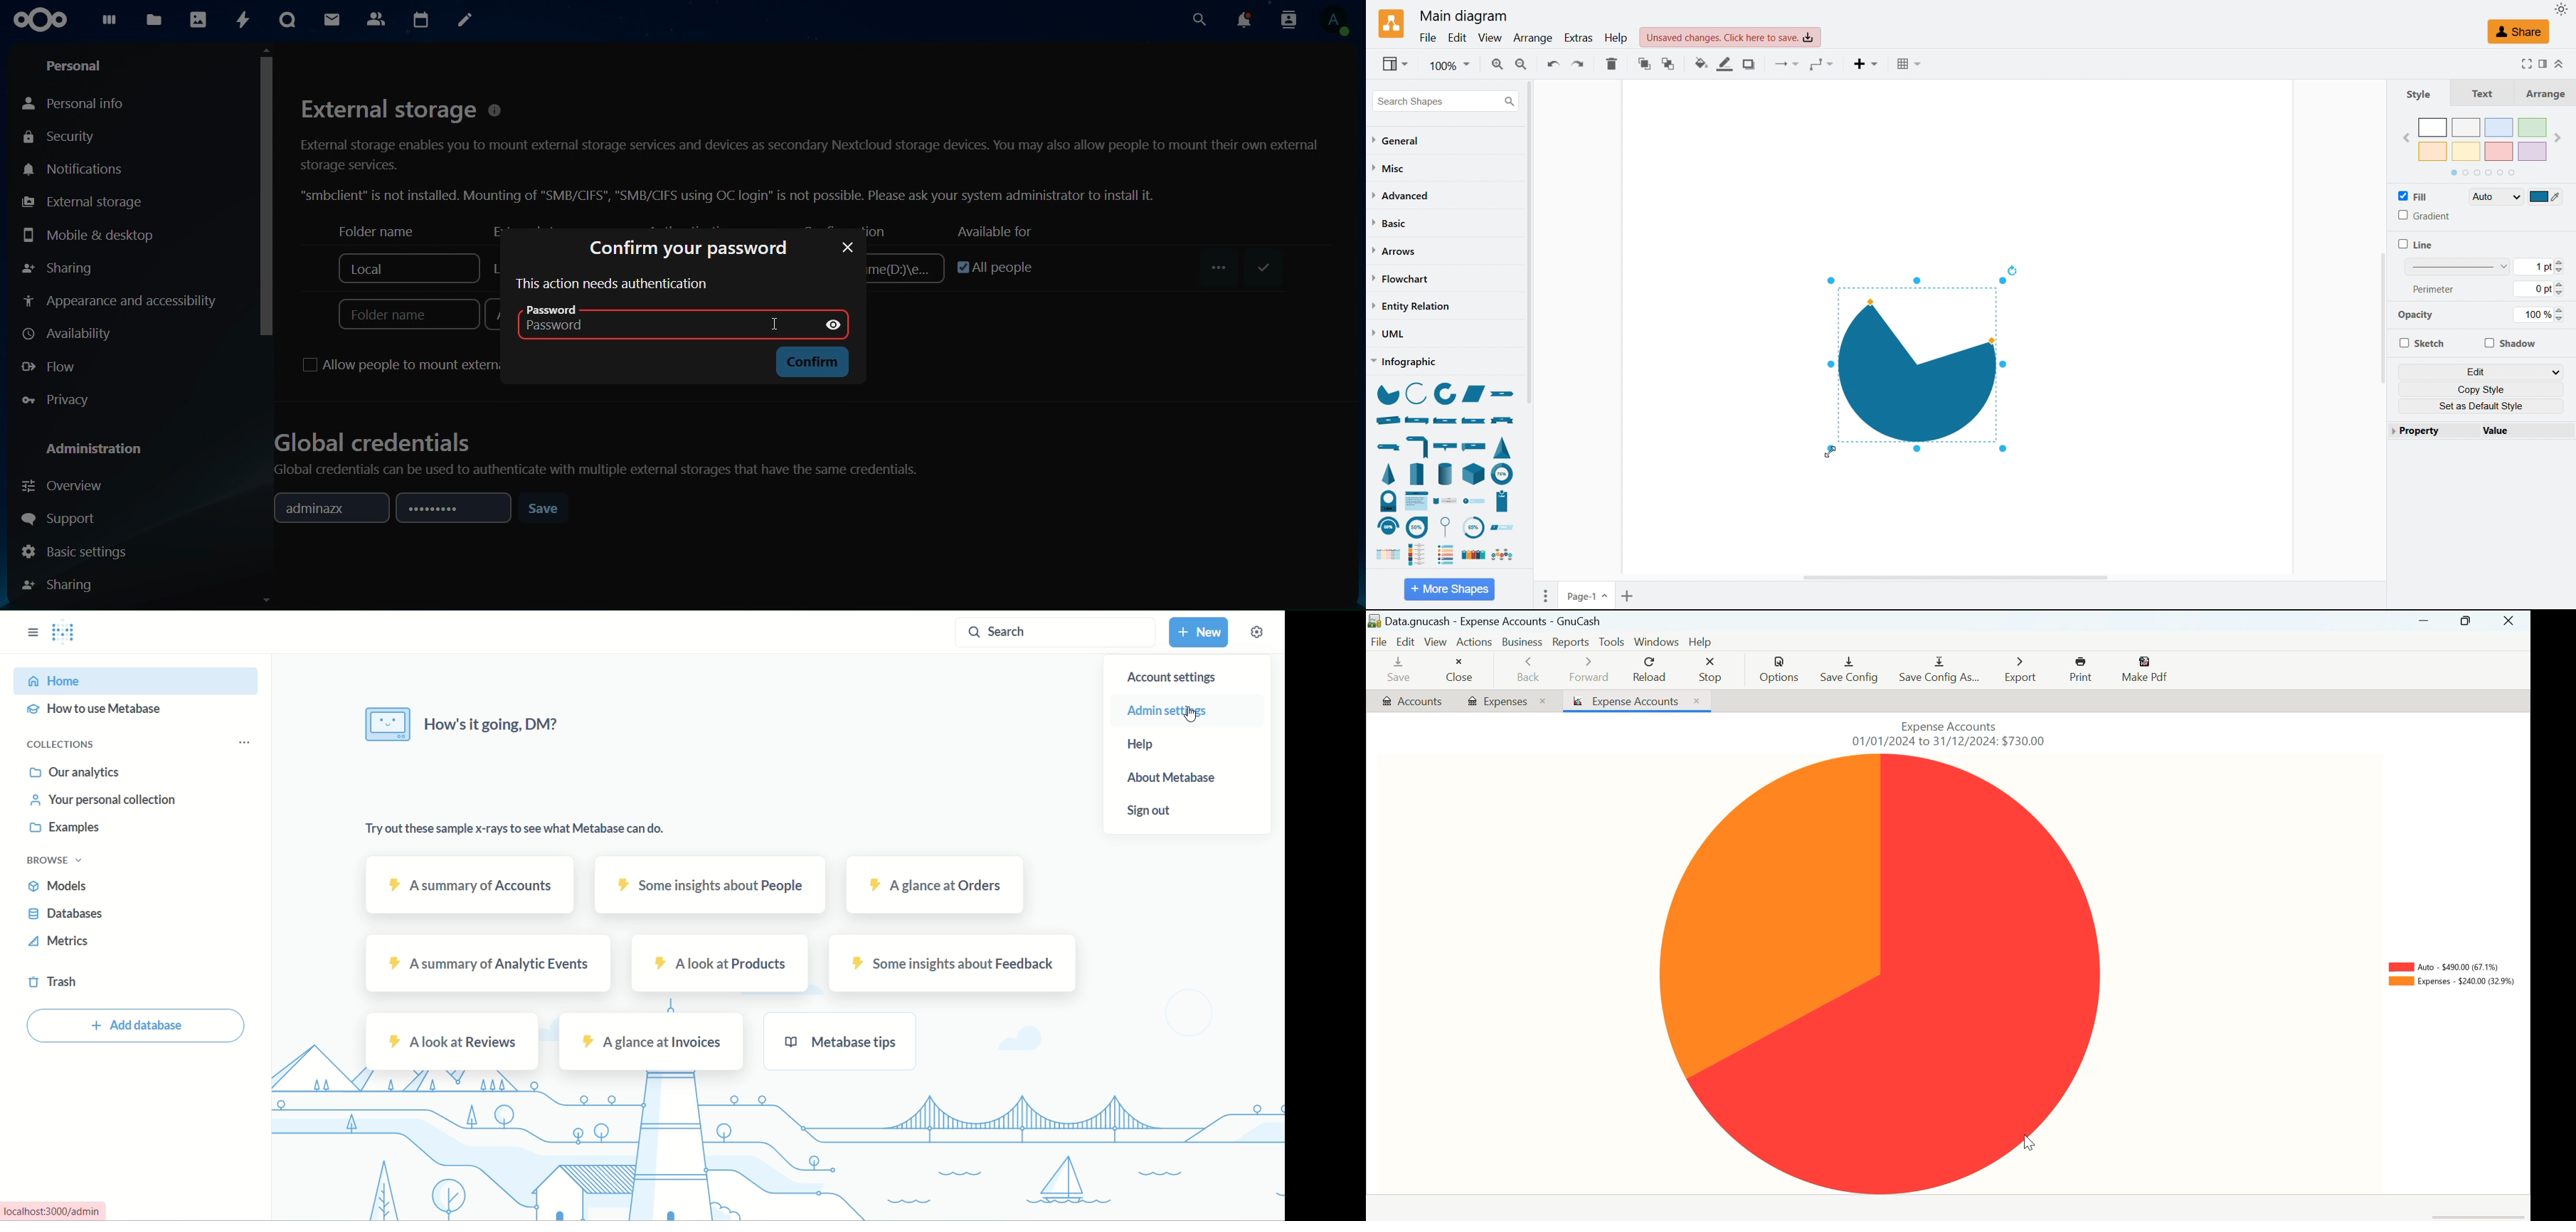 The image size is (2576, 1232). Describe the element at coordinates (1385, 555) in the screenshot. I see `chevron list` at that location.